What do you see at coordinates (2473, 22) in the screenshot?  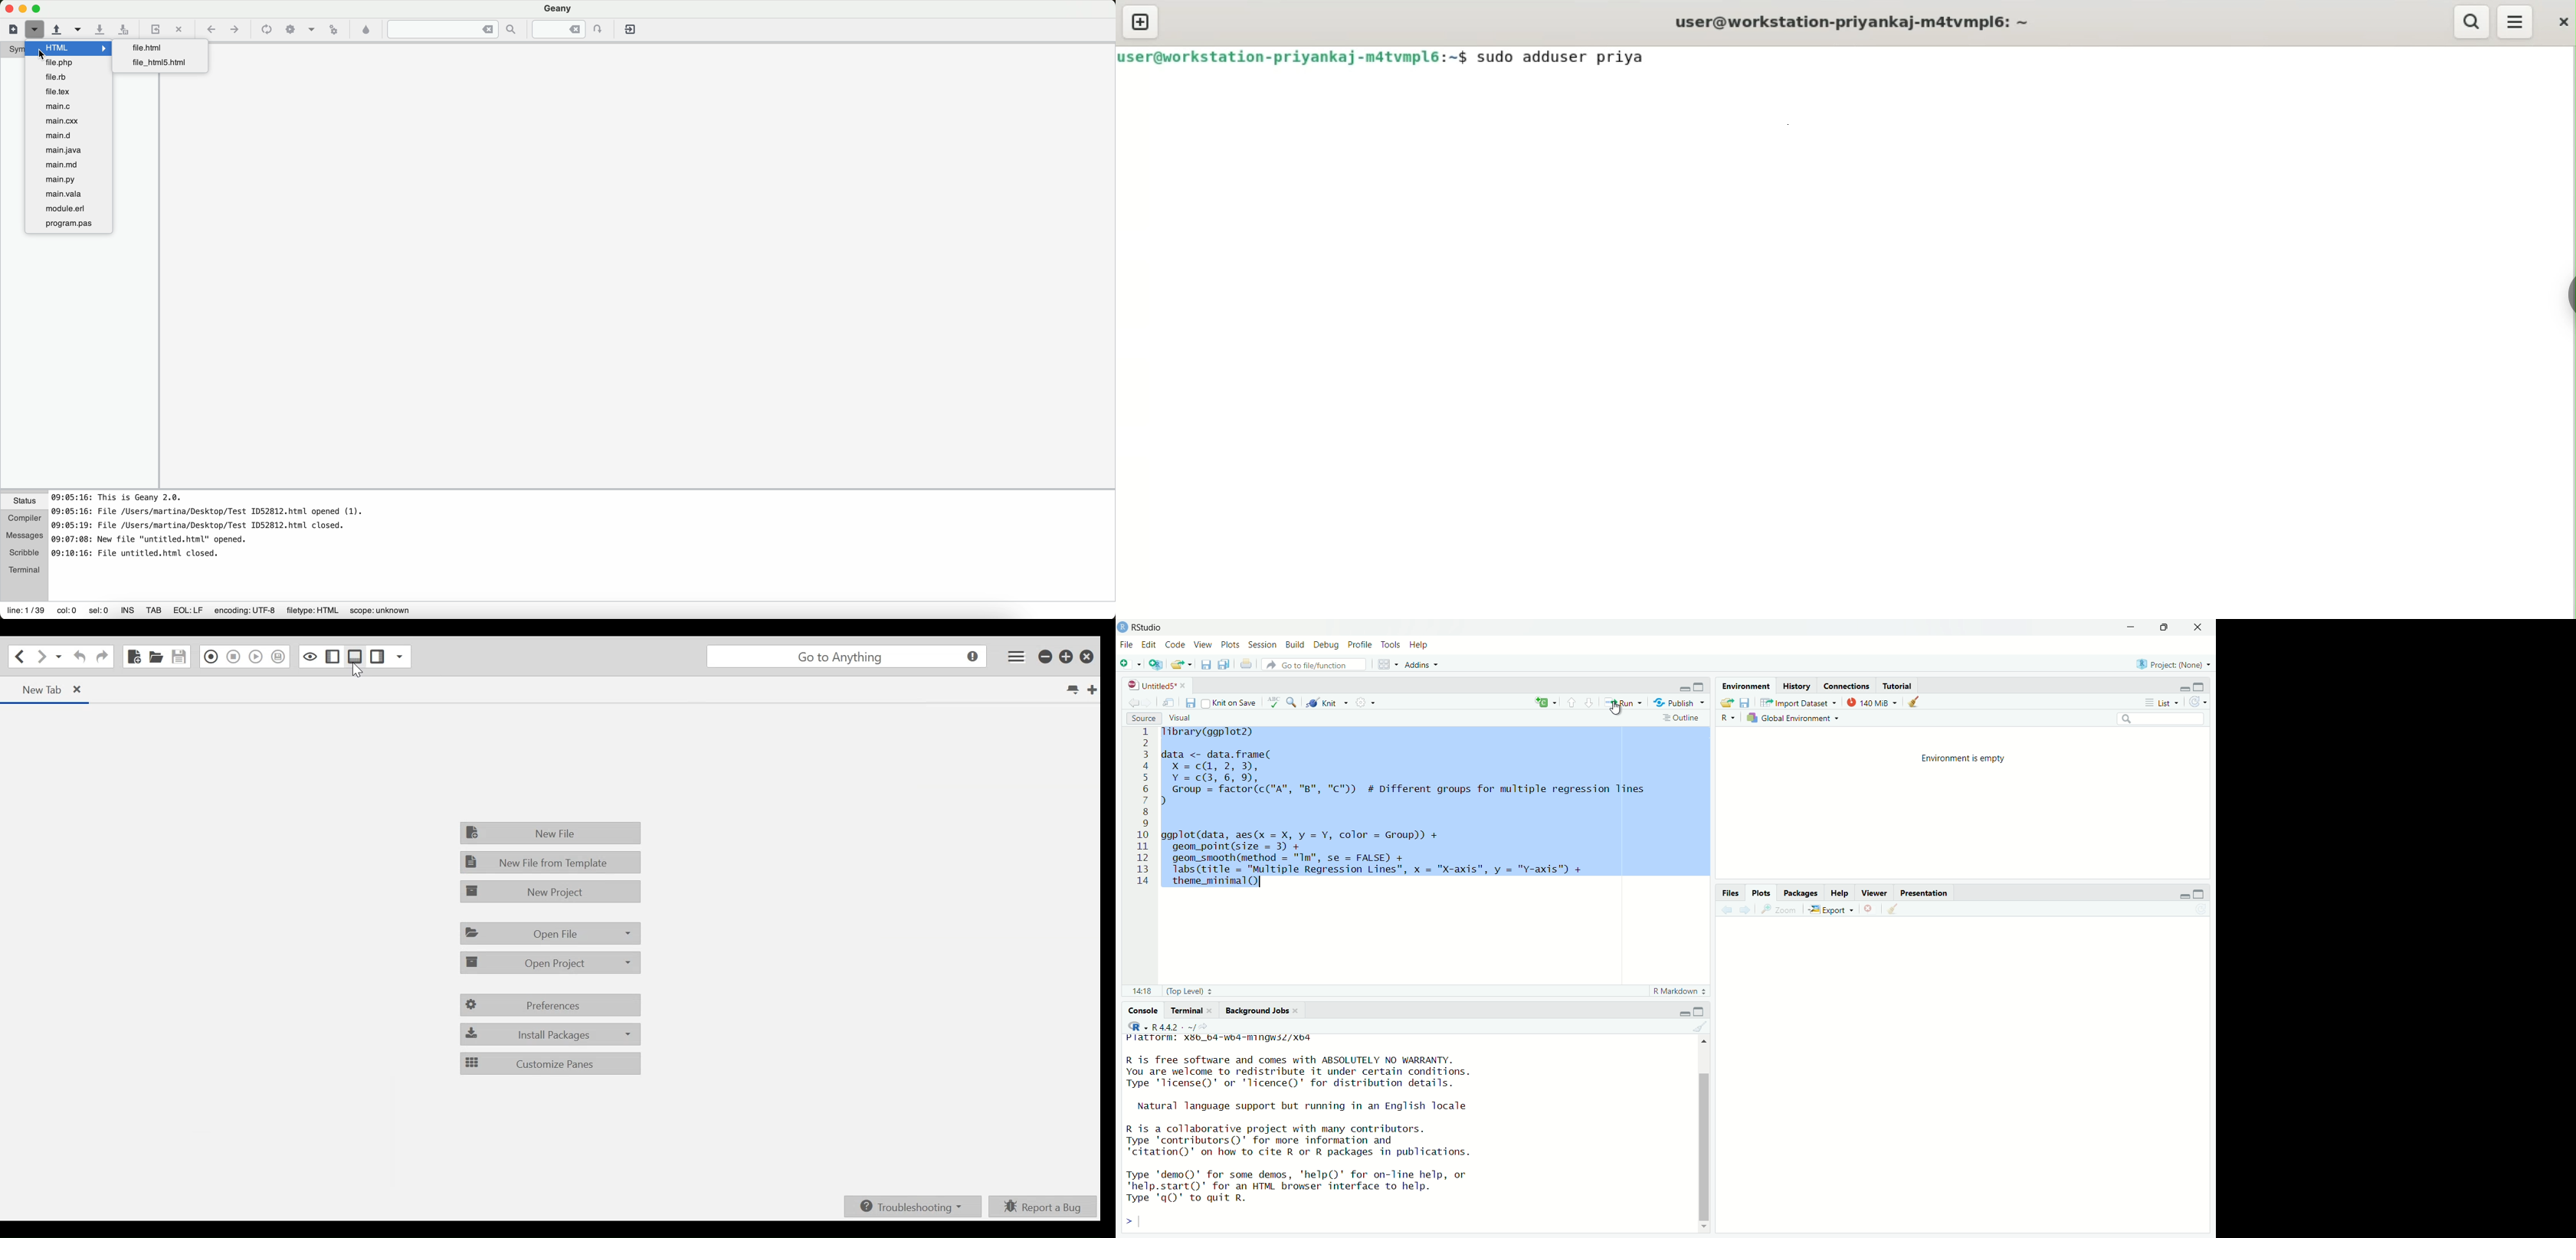 I see `search` at bounding box center [2473, 22].